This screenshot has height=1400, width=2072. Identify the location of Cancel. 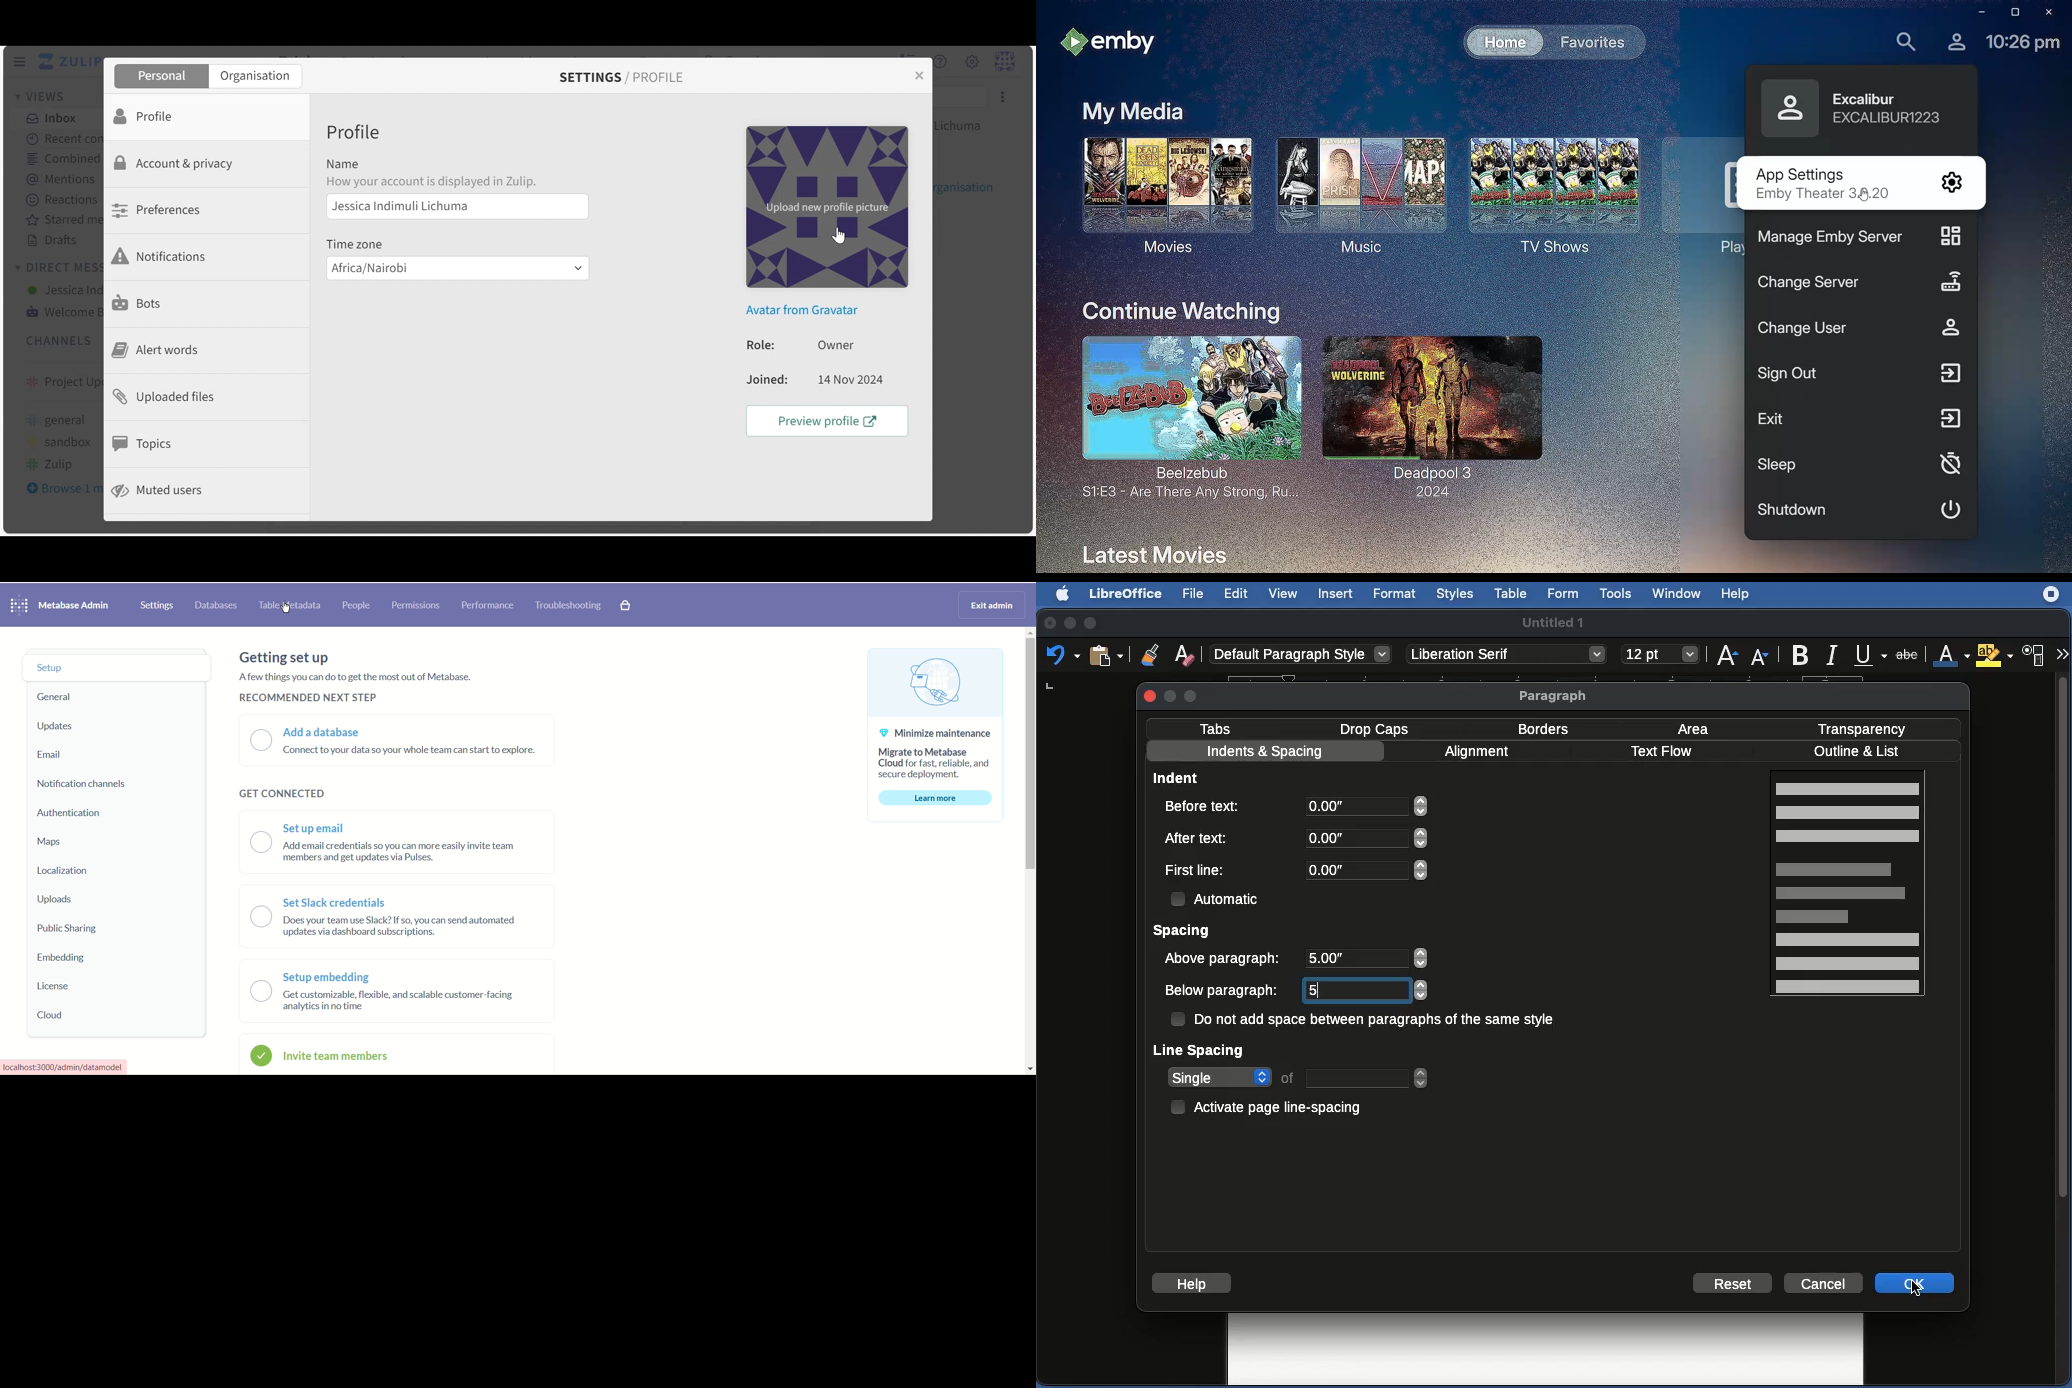
(1825, 1282).